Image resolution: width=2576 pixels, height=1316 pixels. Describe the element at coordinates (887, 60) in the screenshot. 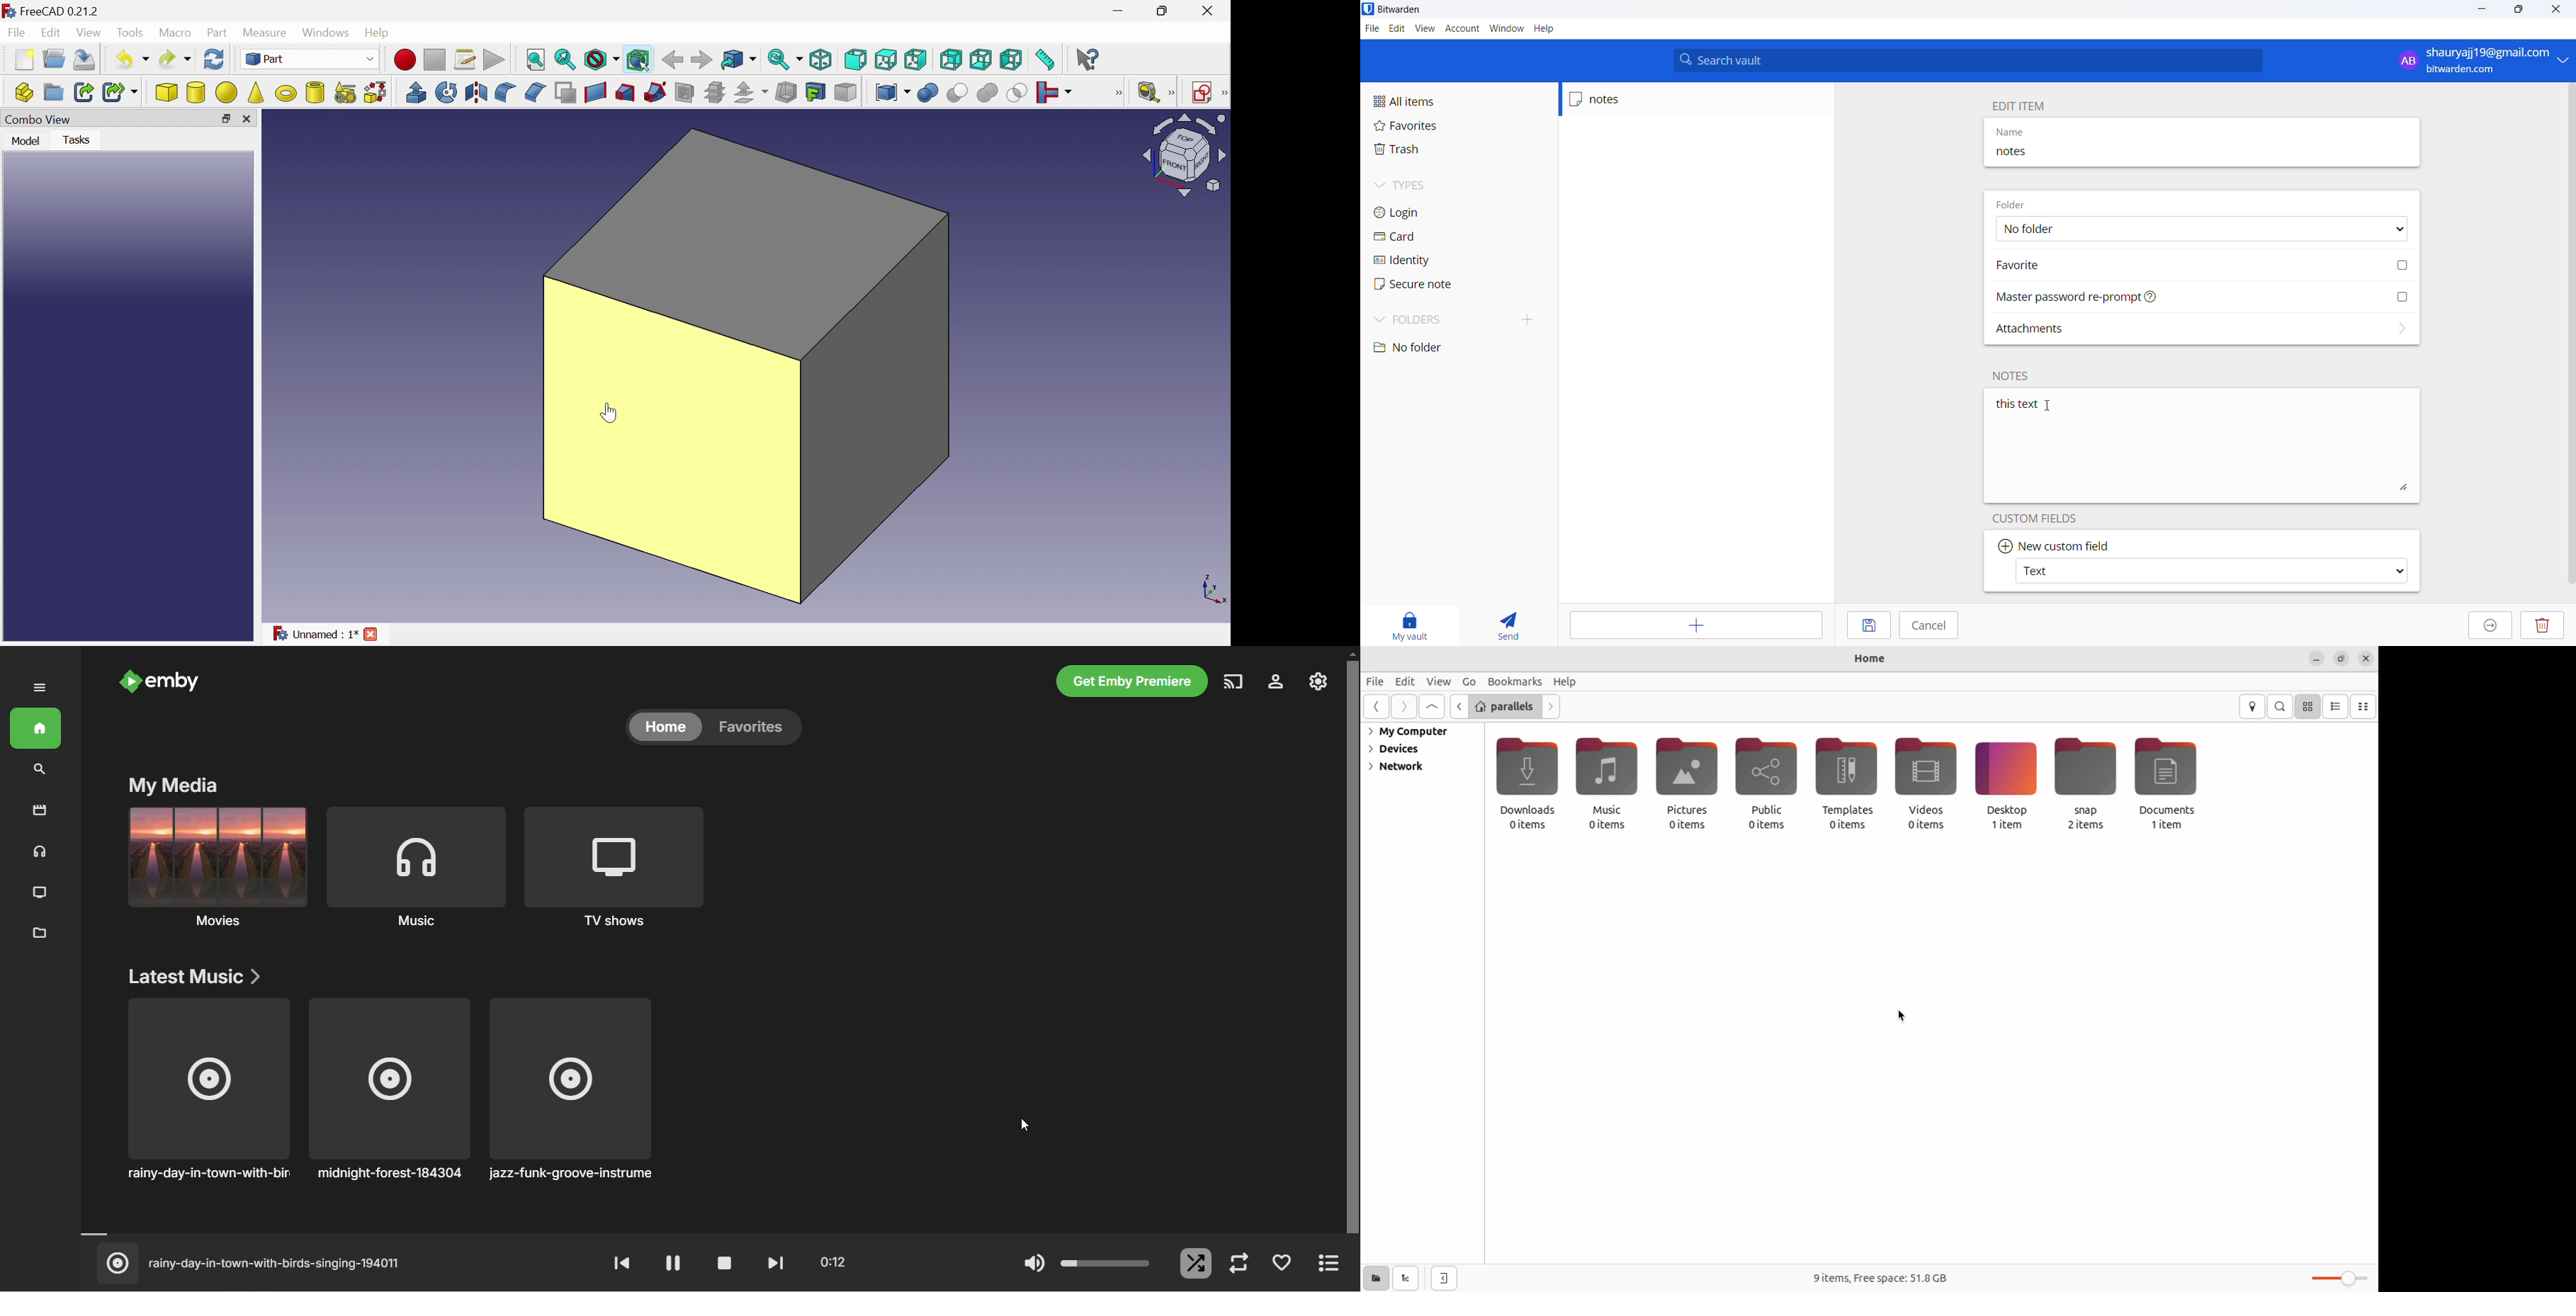

I see `Top` at that location.